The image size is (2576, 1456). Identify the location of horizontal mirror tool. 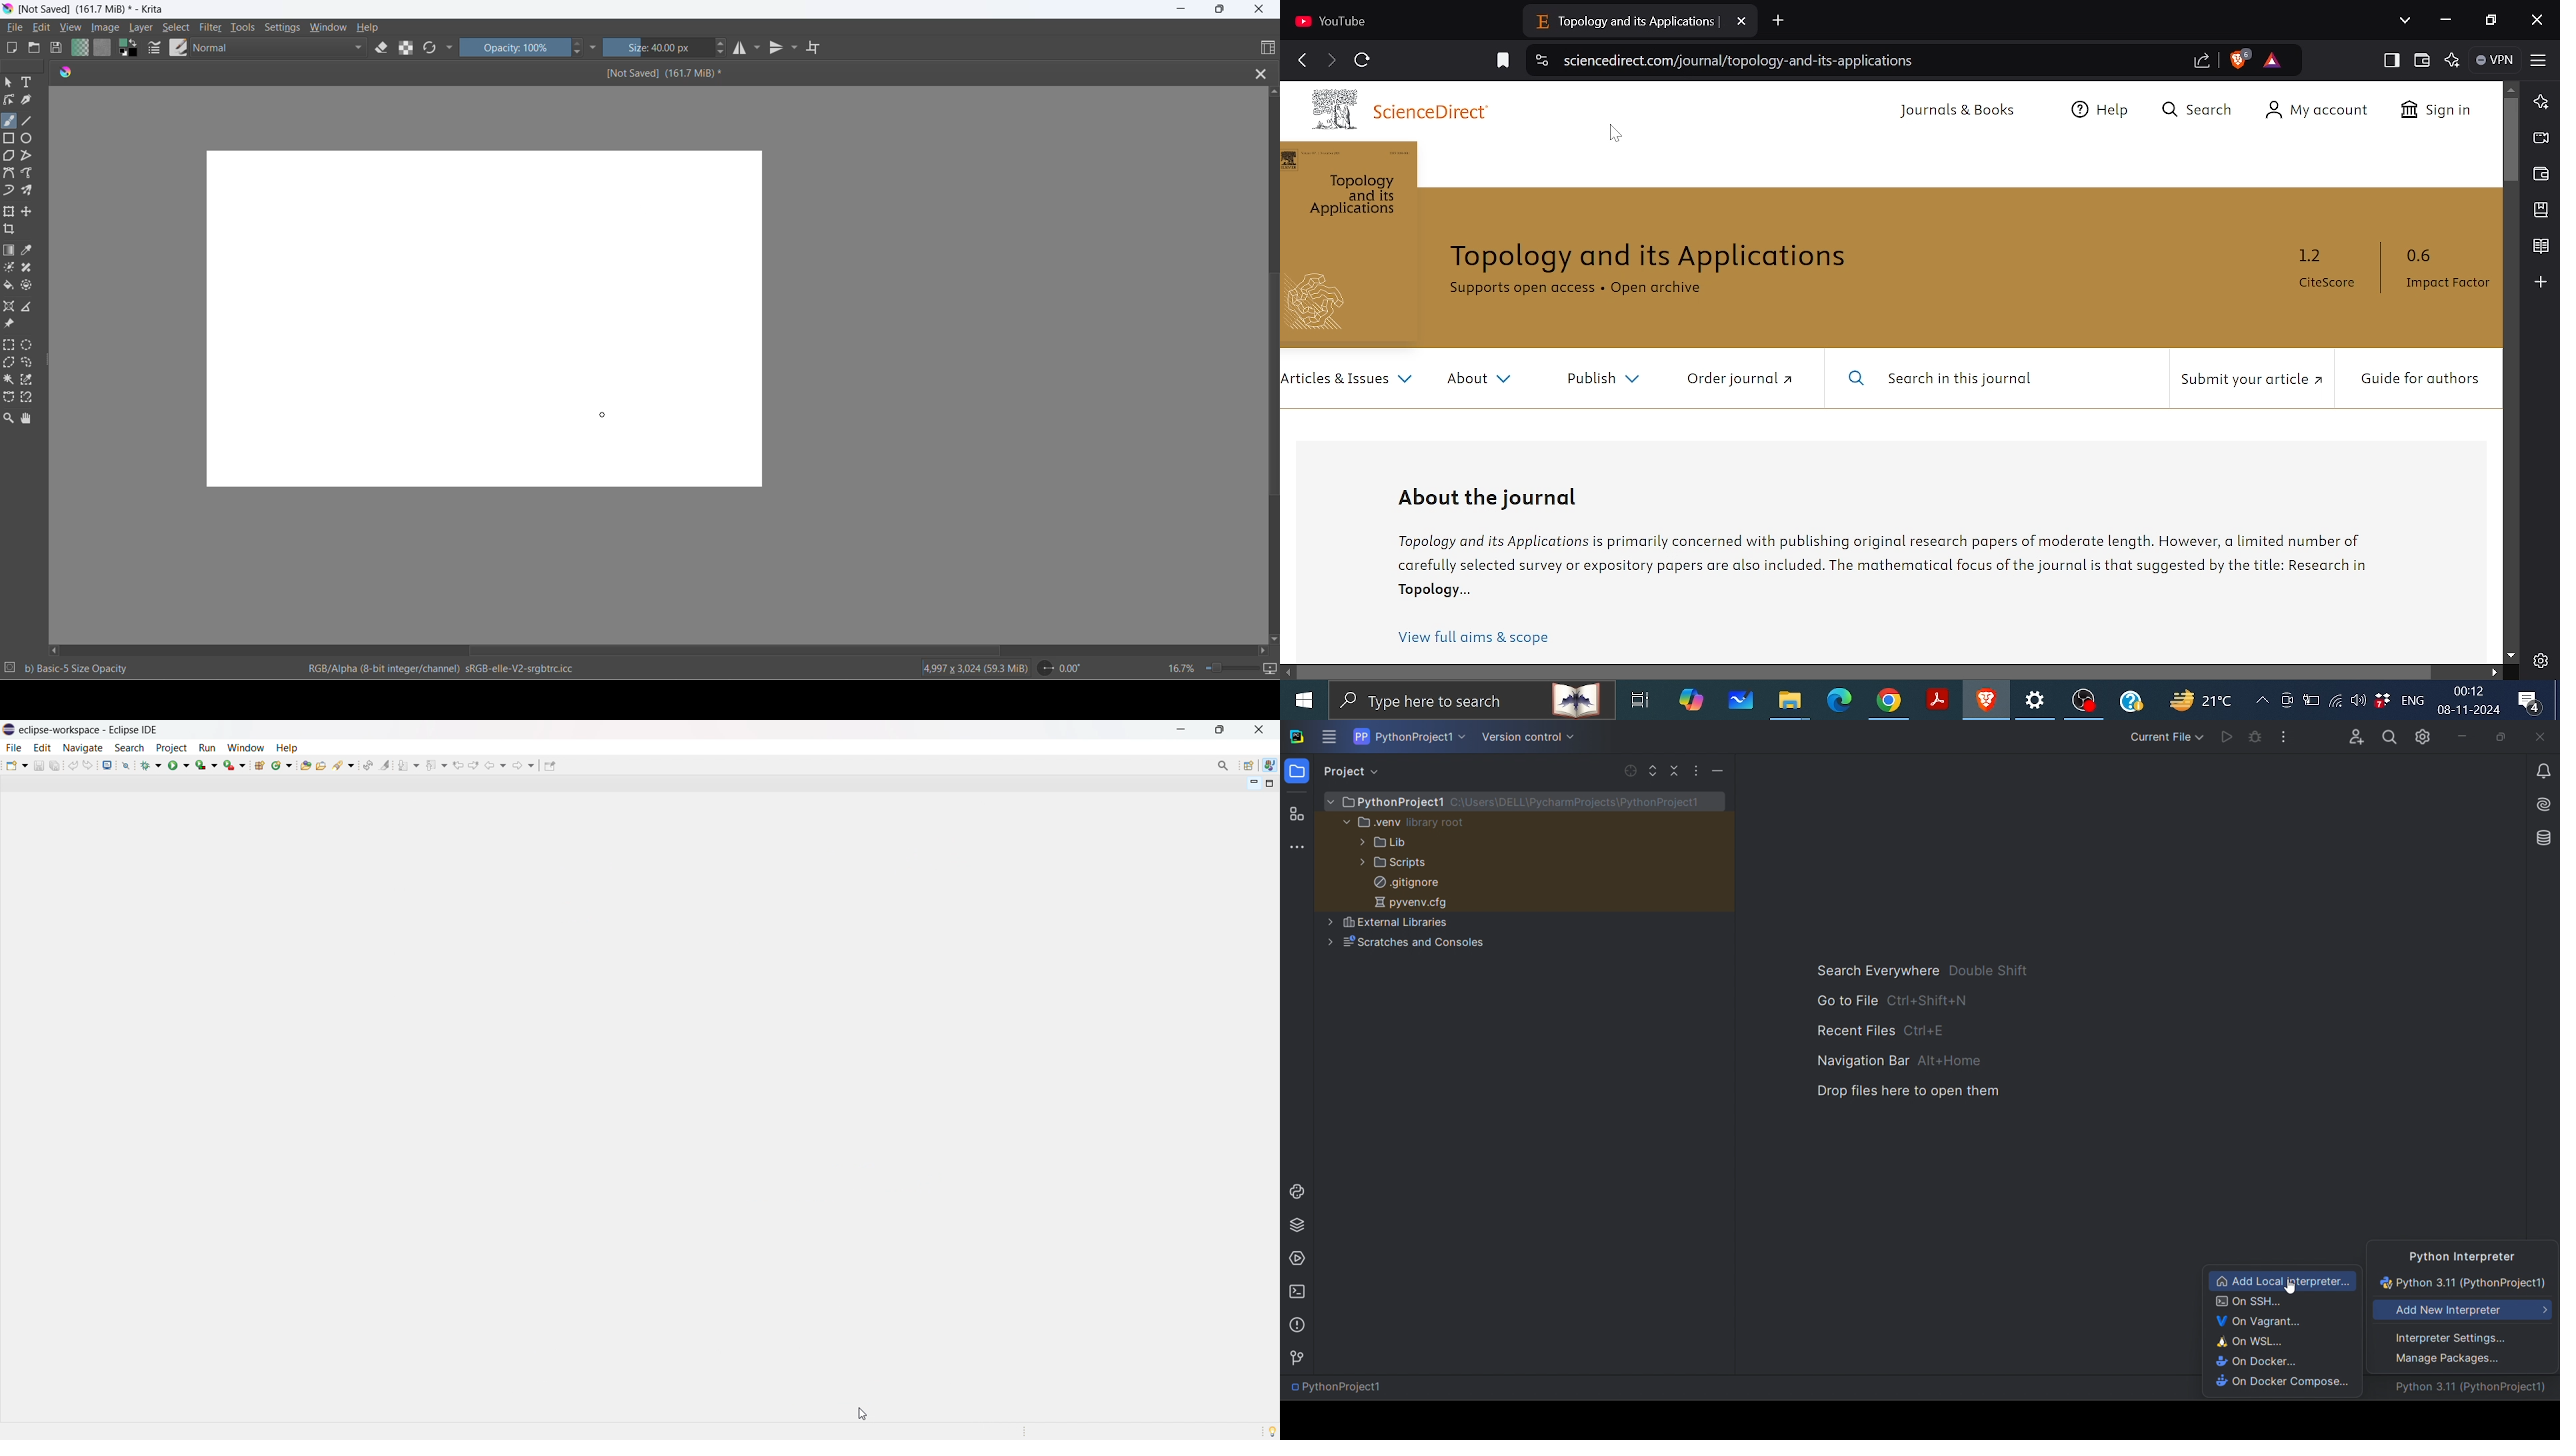
(739, 49).